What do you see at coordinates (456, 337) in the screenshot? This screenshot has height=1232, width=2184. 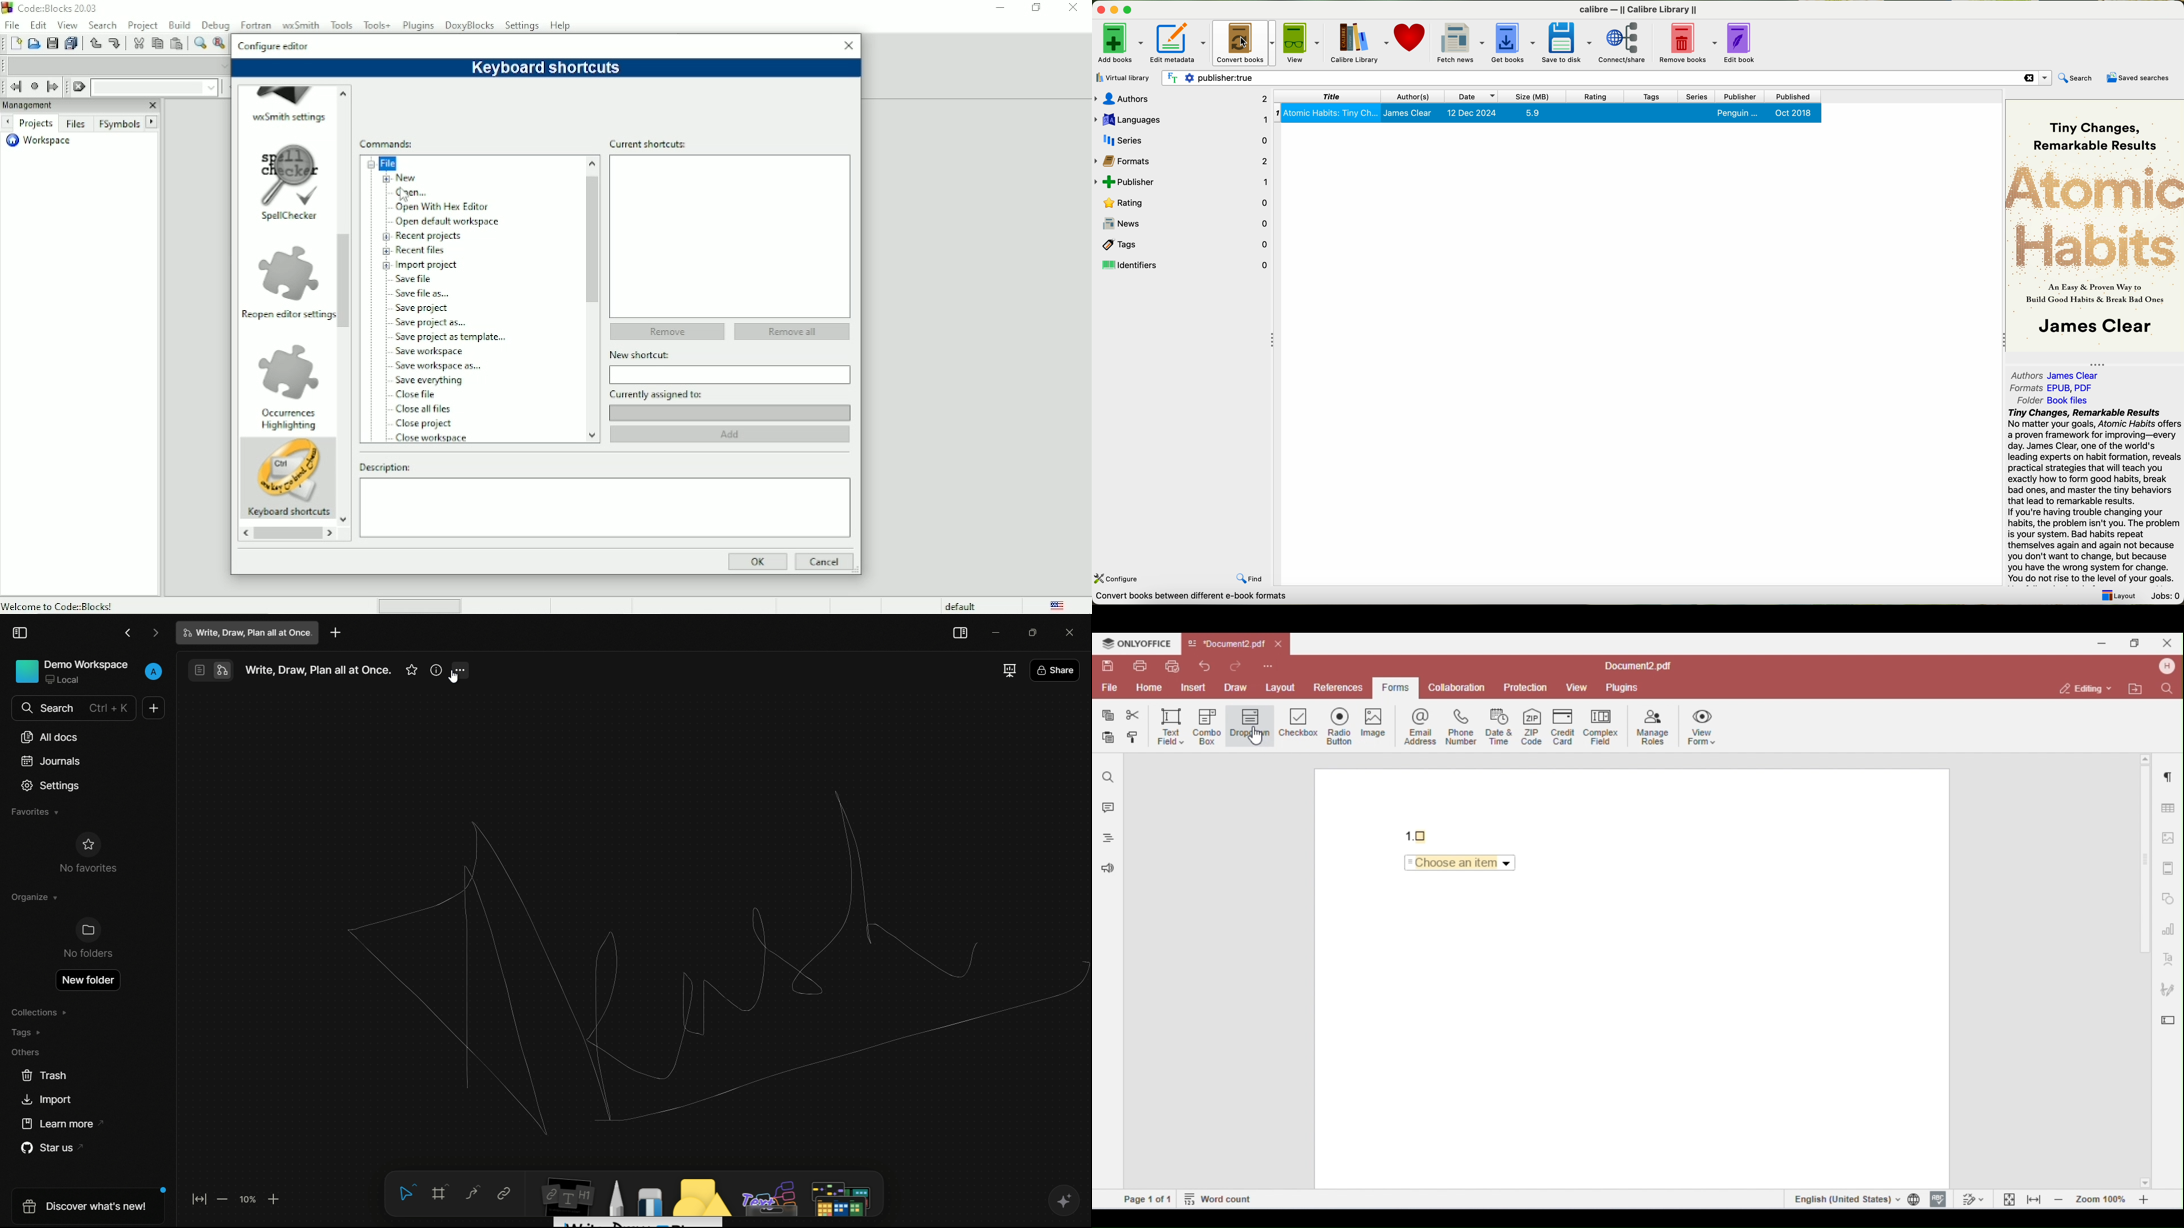 I see `Save project as template` at bounding box center [456, 337].